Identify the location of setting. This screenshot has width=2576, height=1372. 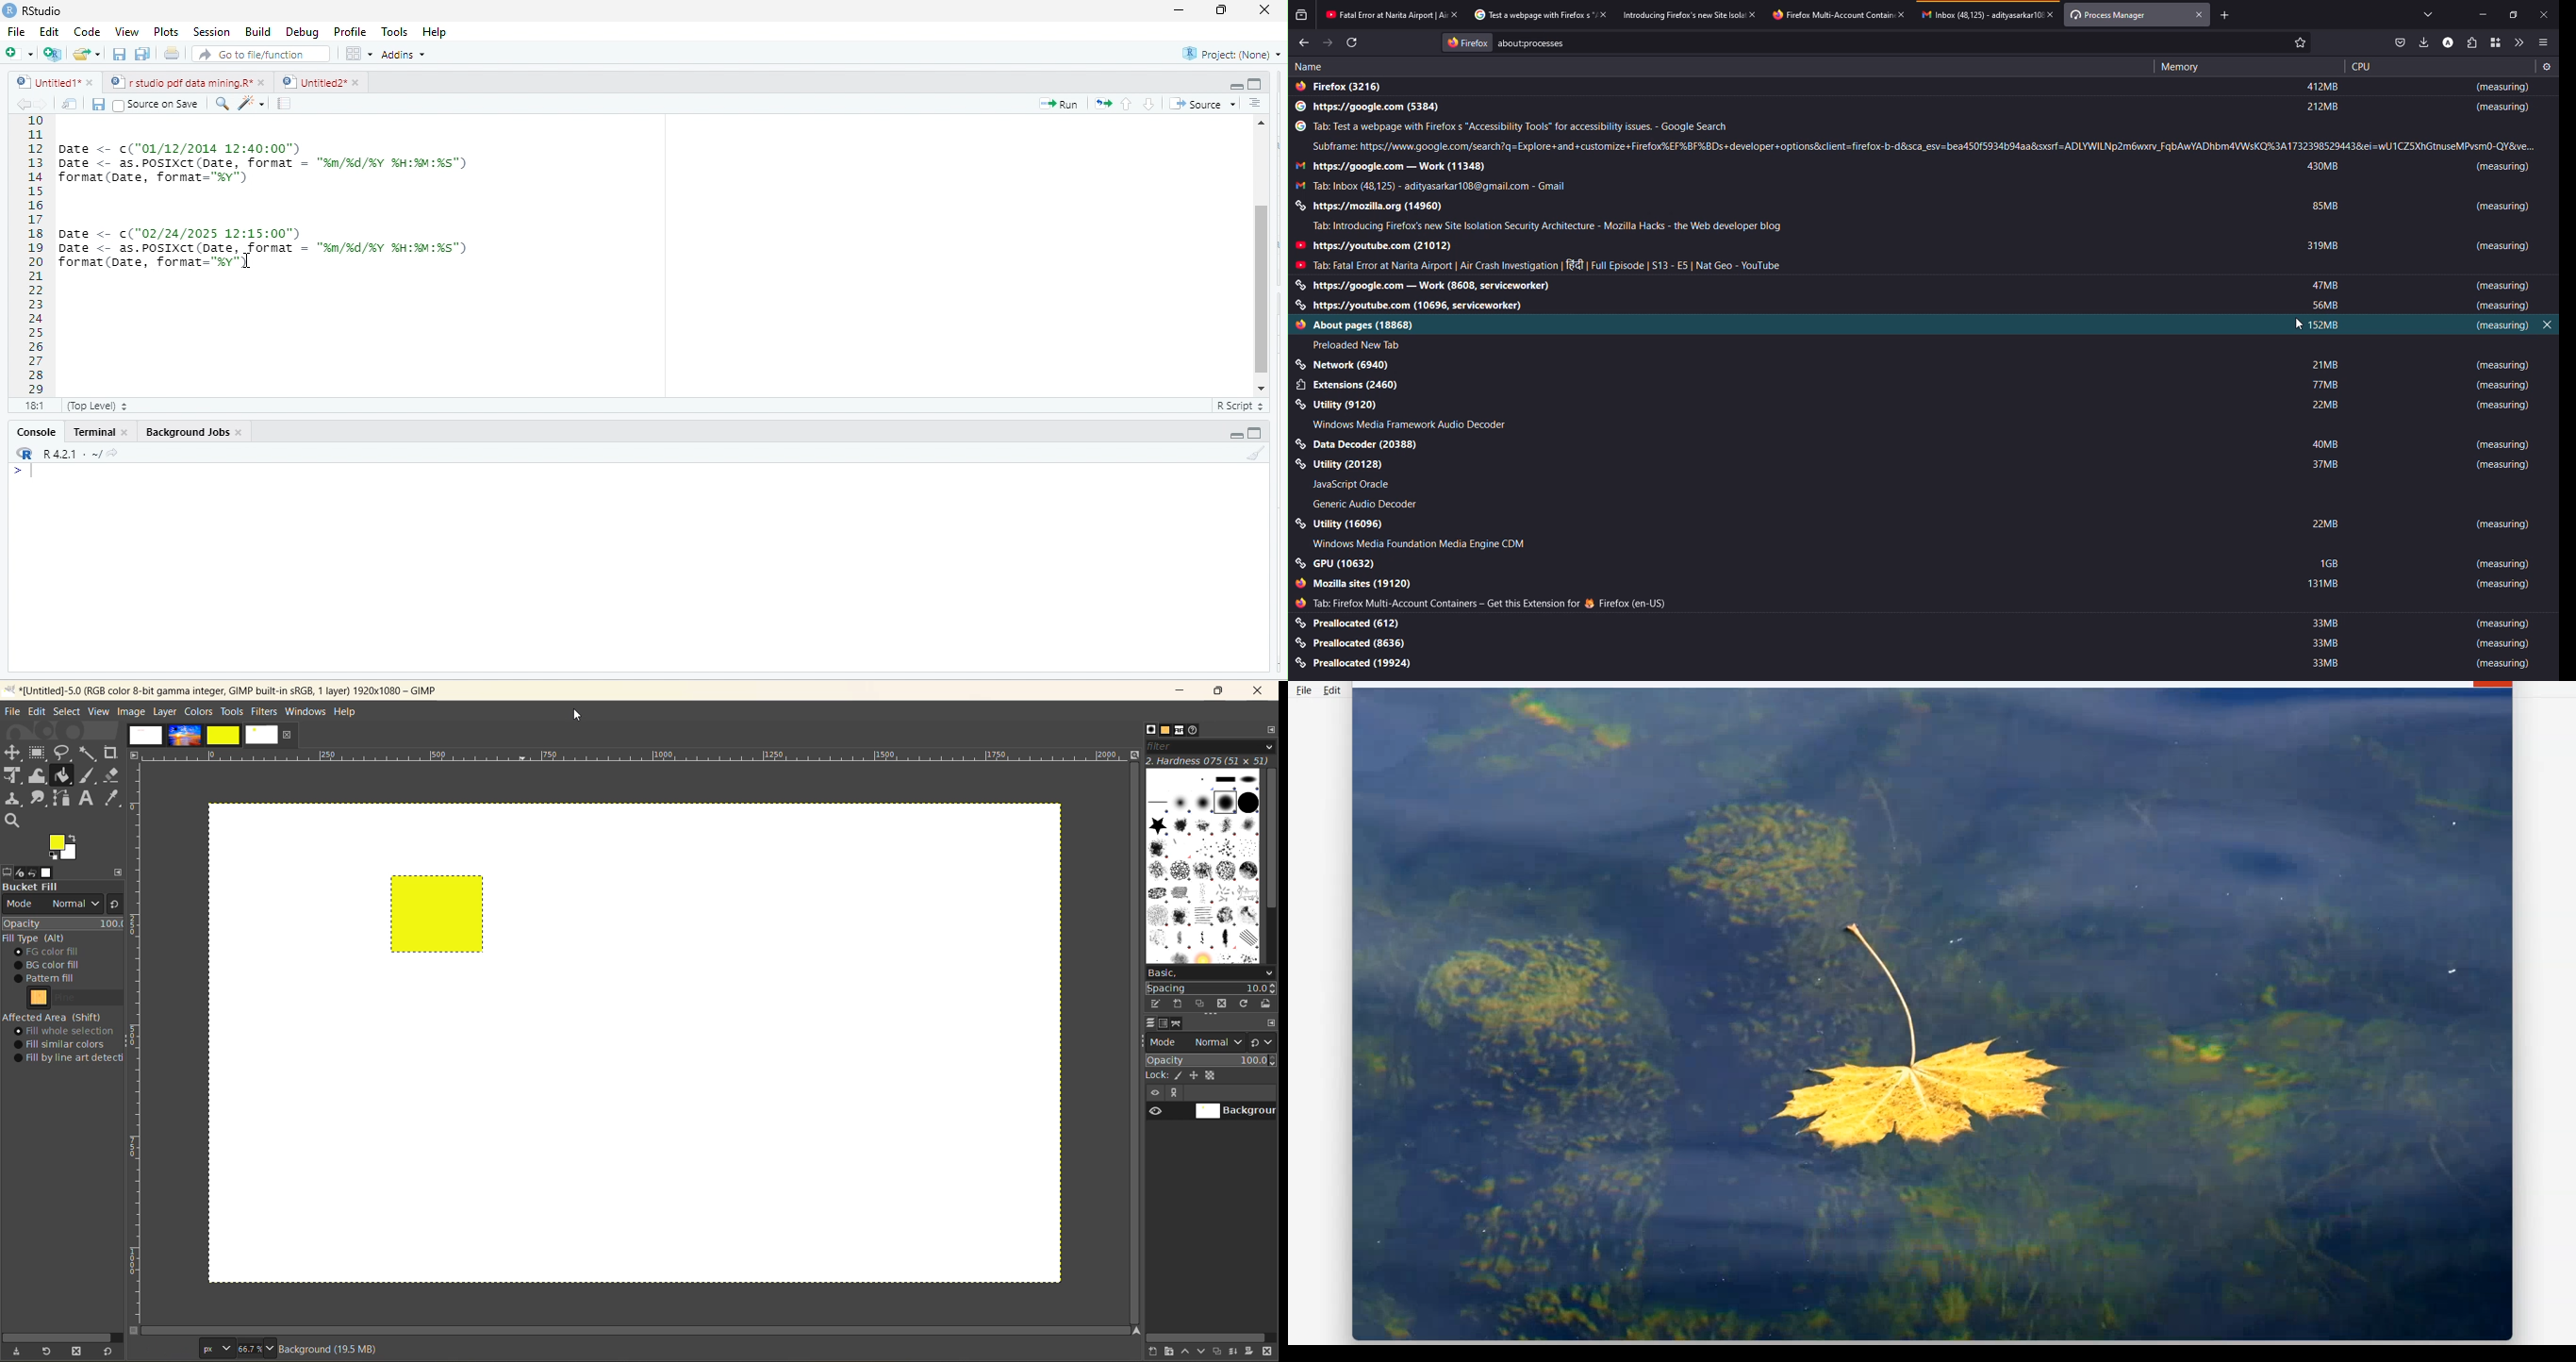
(2548, 66).